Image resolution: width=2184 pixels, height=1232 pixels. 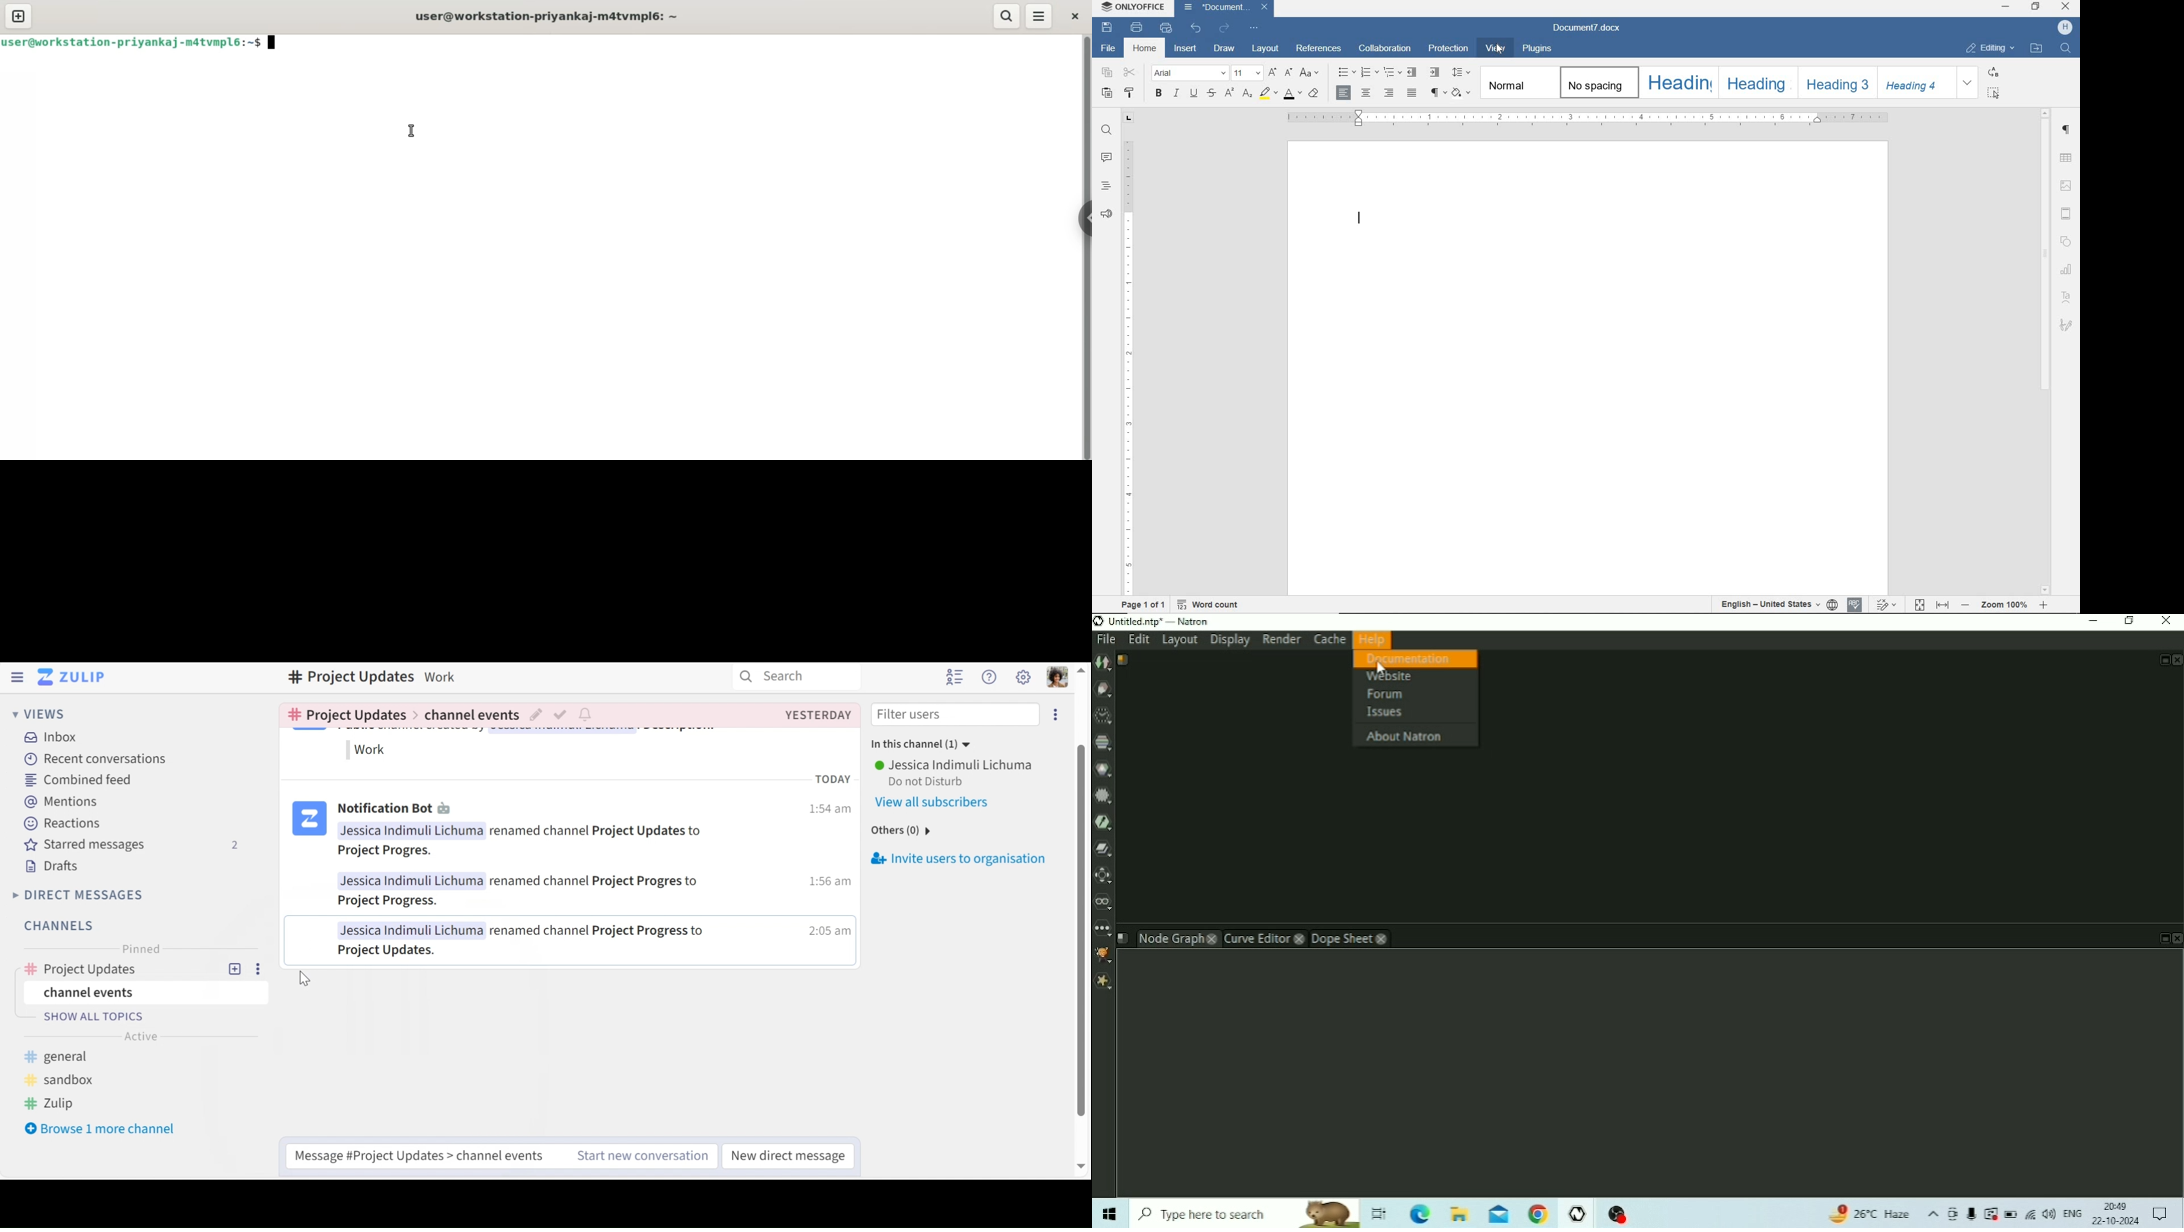 I want to click on Channel events, so click(x=470, y=717).